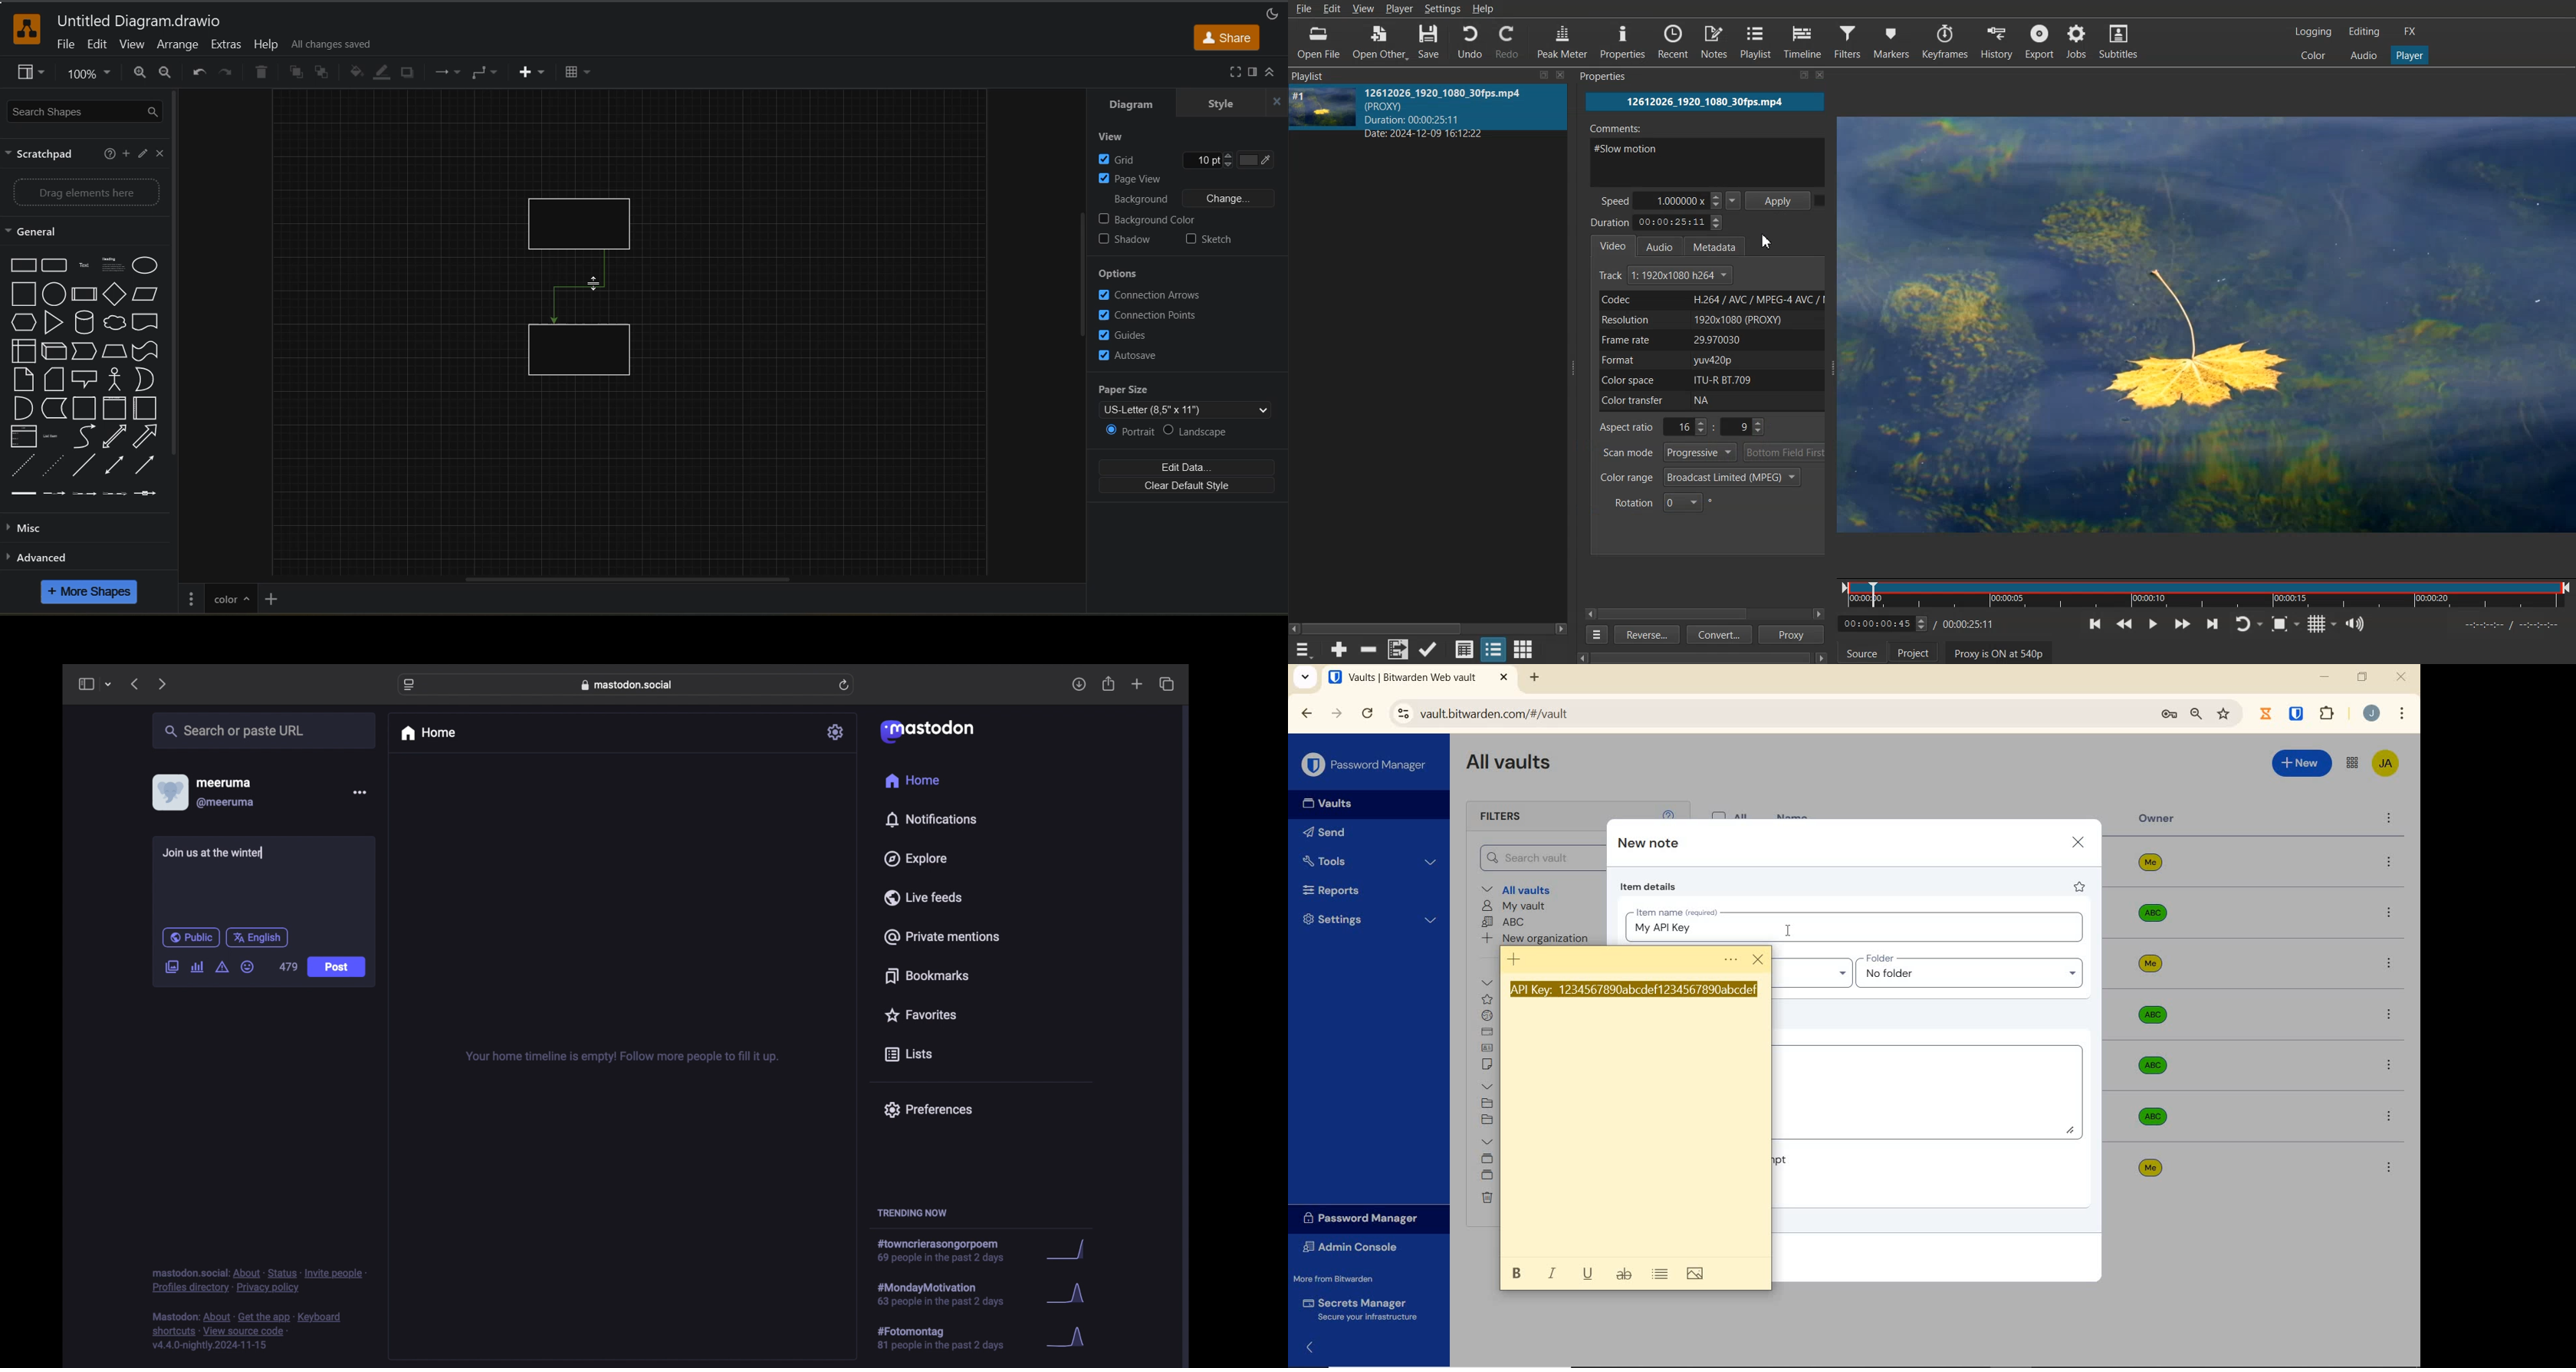 This screenshot has width=2576, height=1372. What do you see at coordinates (1069, 1251) in the screenshot?
I see `graph` at bounding box center [1069, 1251].